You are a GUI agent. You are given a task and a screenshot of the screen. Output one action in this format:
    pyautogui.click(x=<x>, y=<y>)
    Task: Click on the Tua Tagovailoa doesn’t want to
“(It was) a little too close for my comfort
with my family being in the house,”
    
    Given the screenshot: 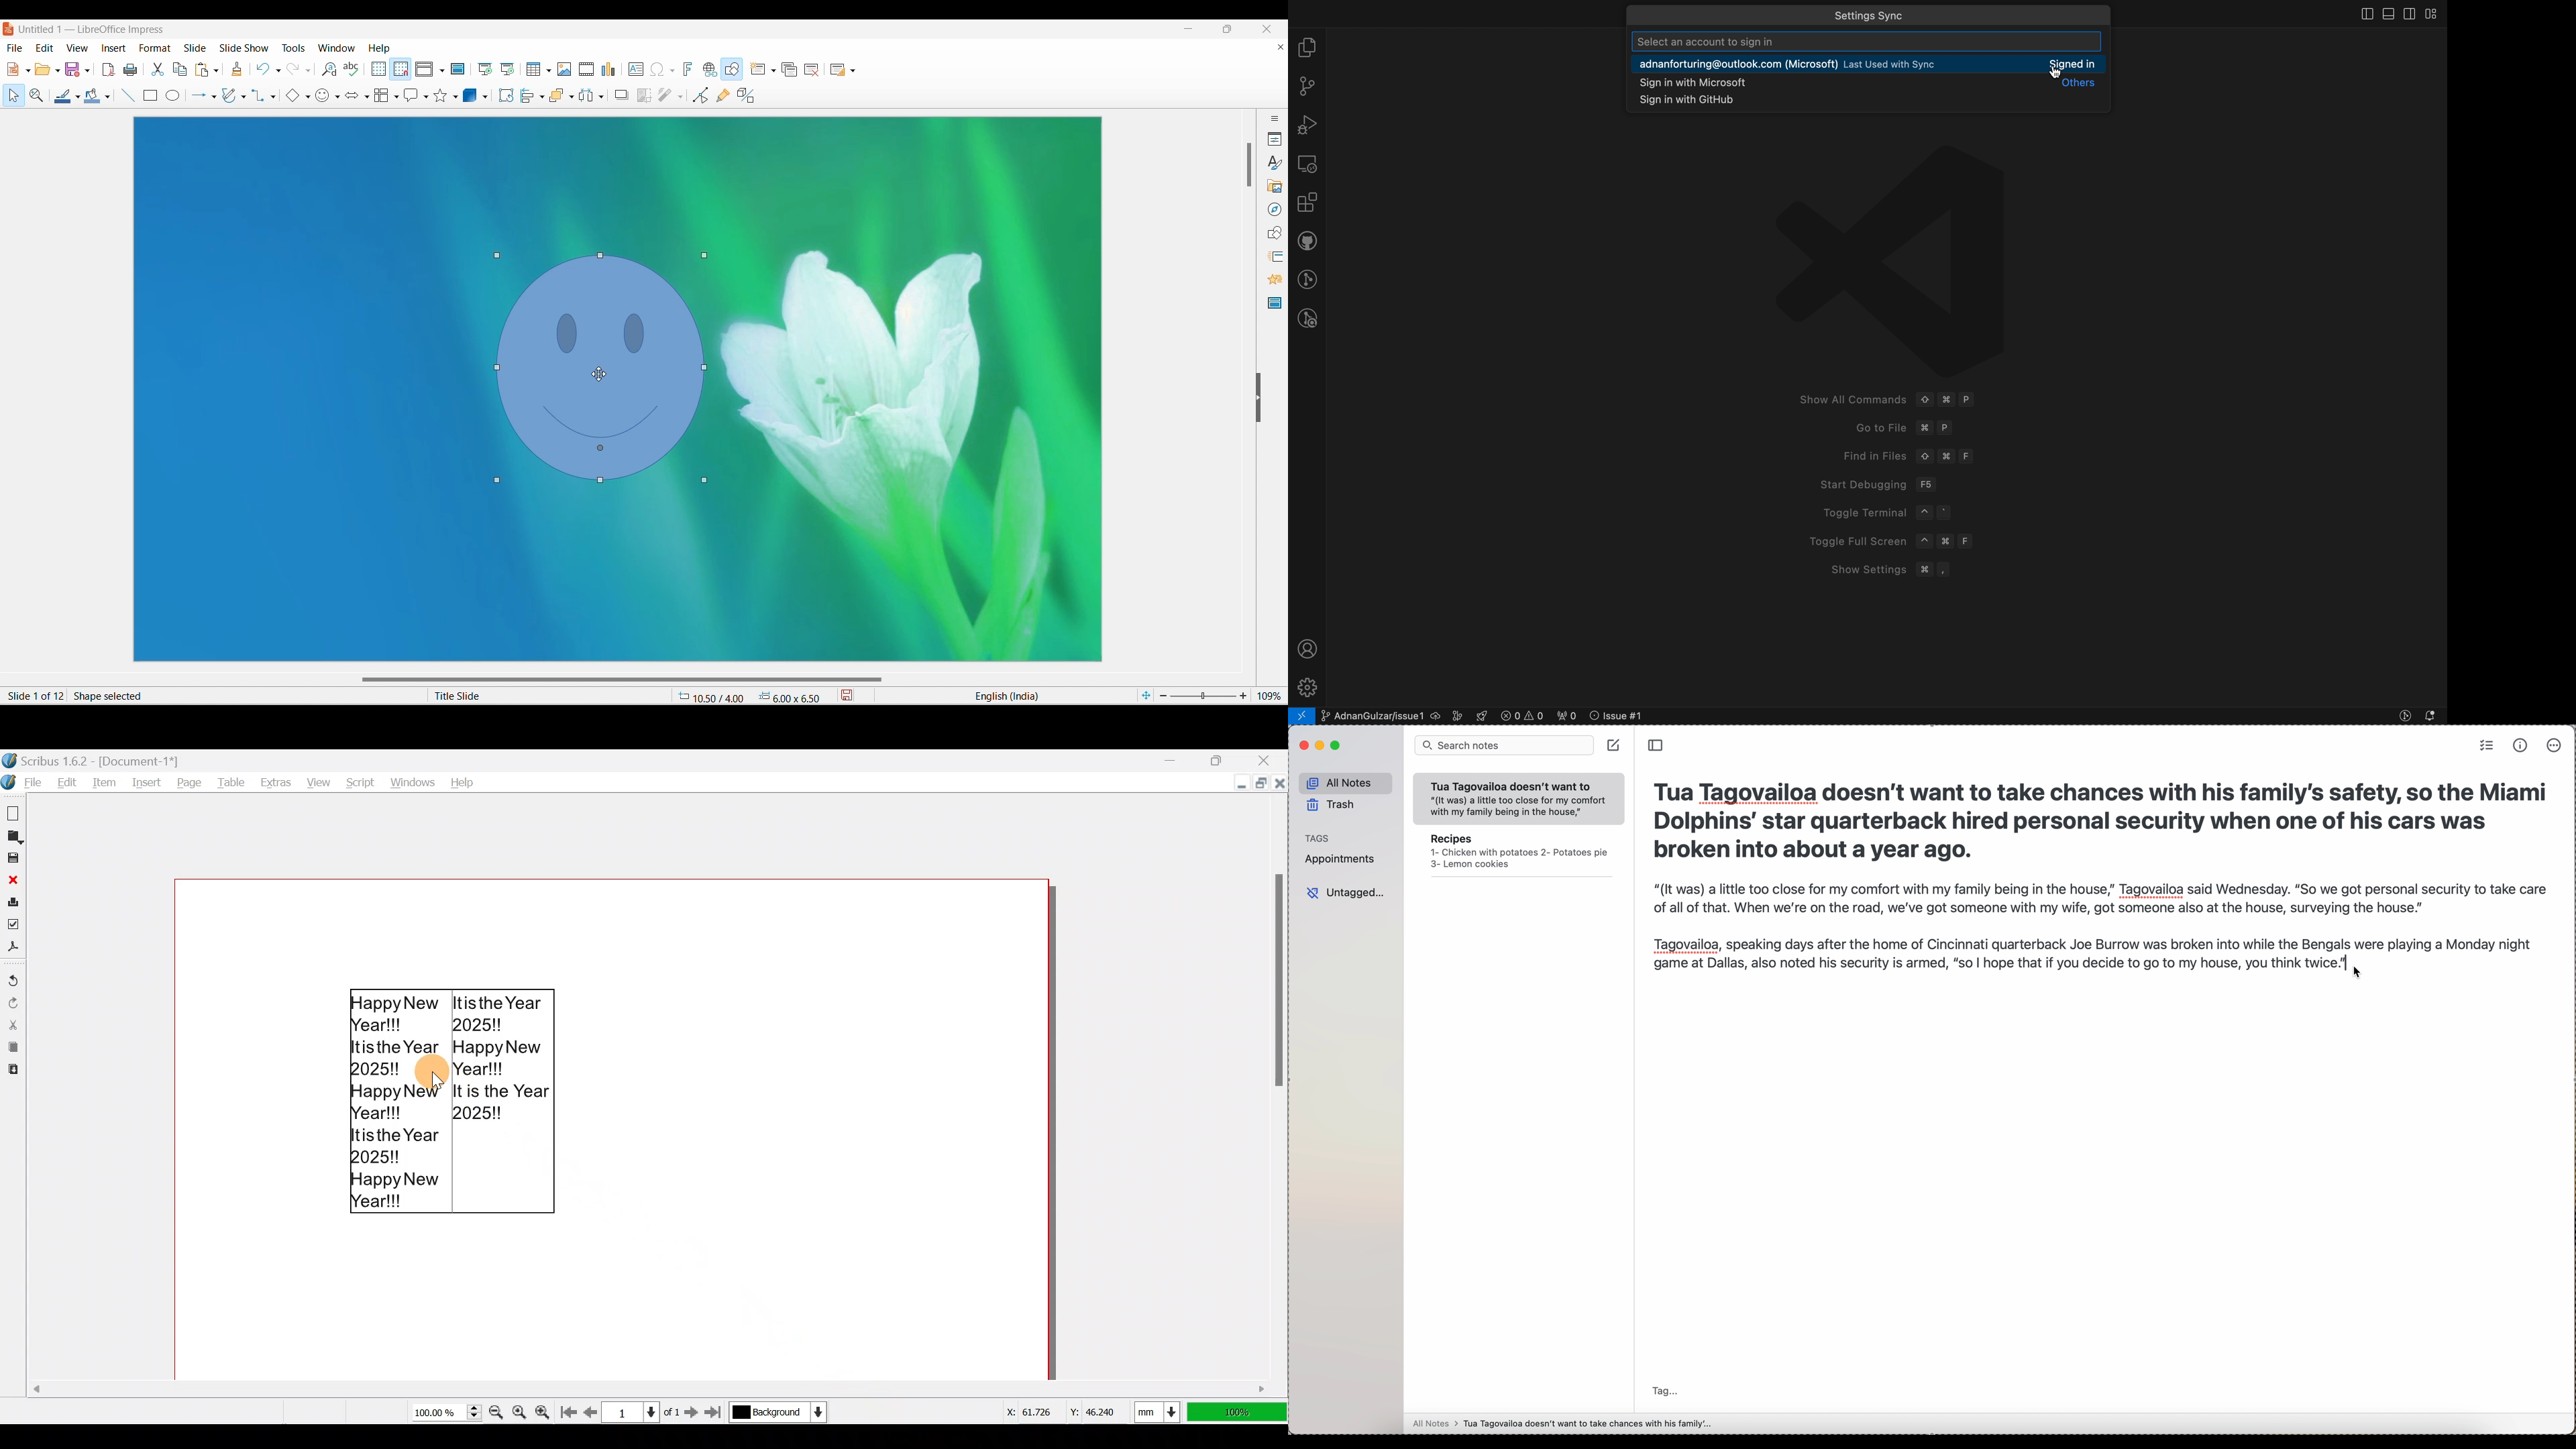 What is the action you would take?
    pyautogui.click(x=1514, y=798)
    